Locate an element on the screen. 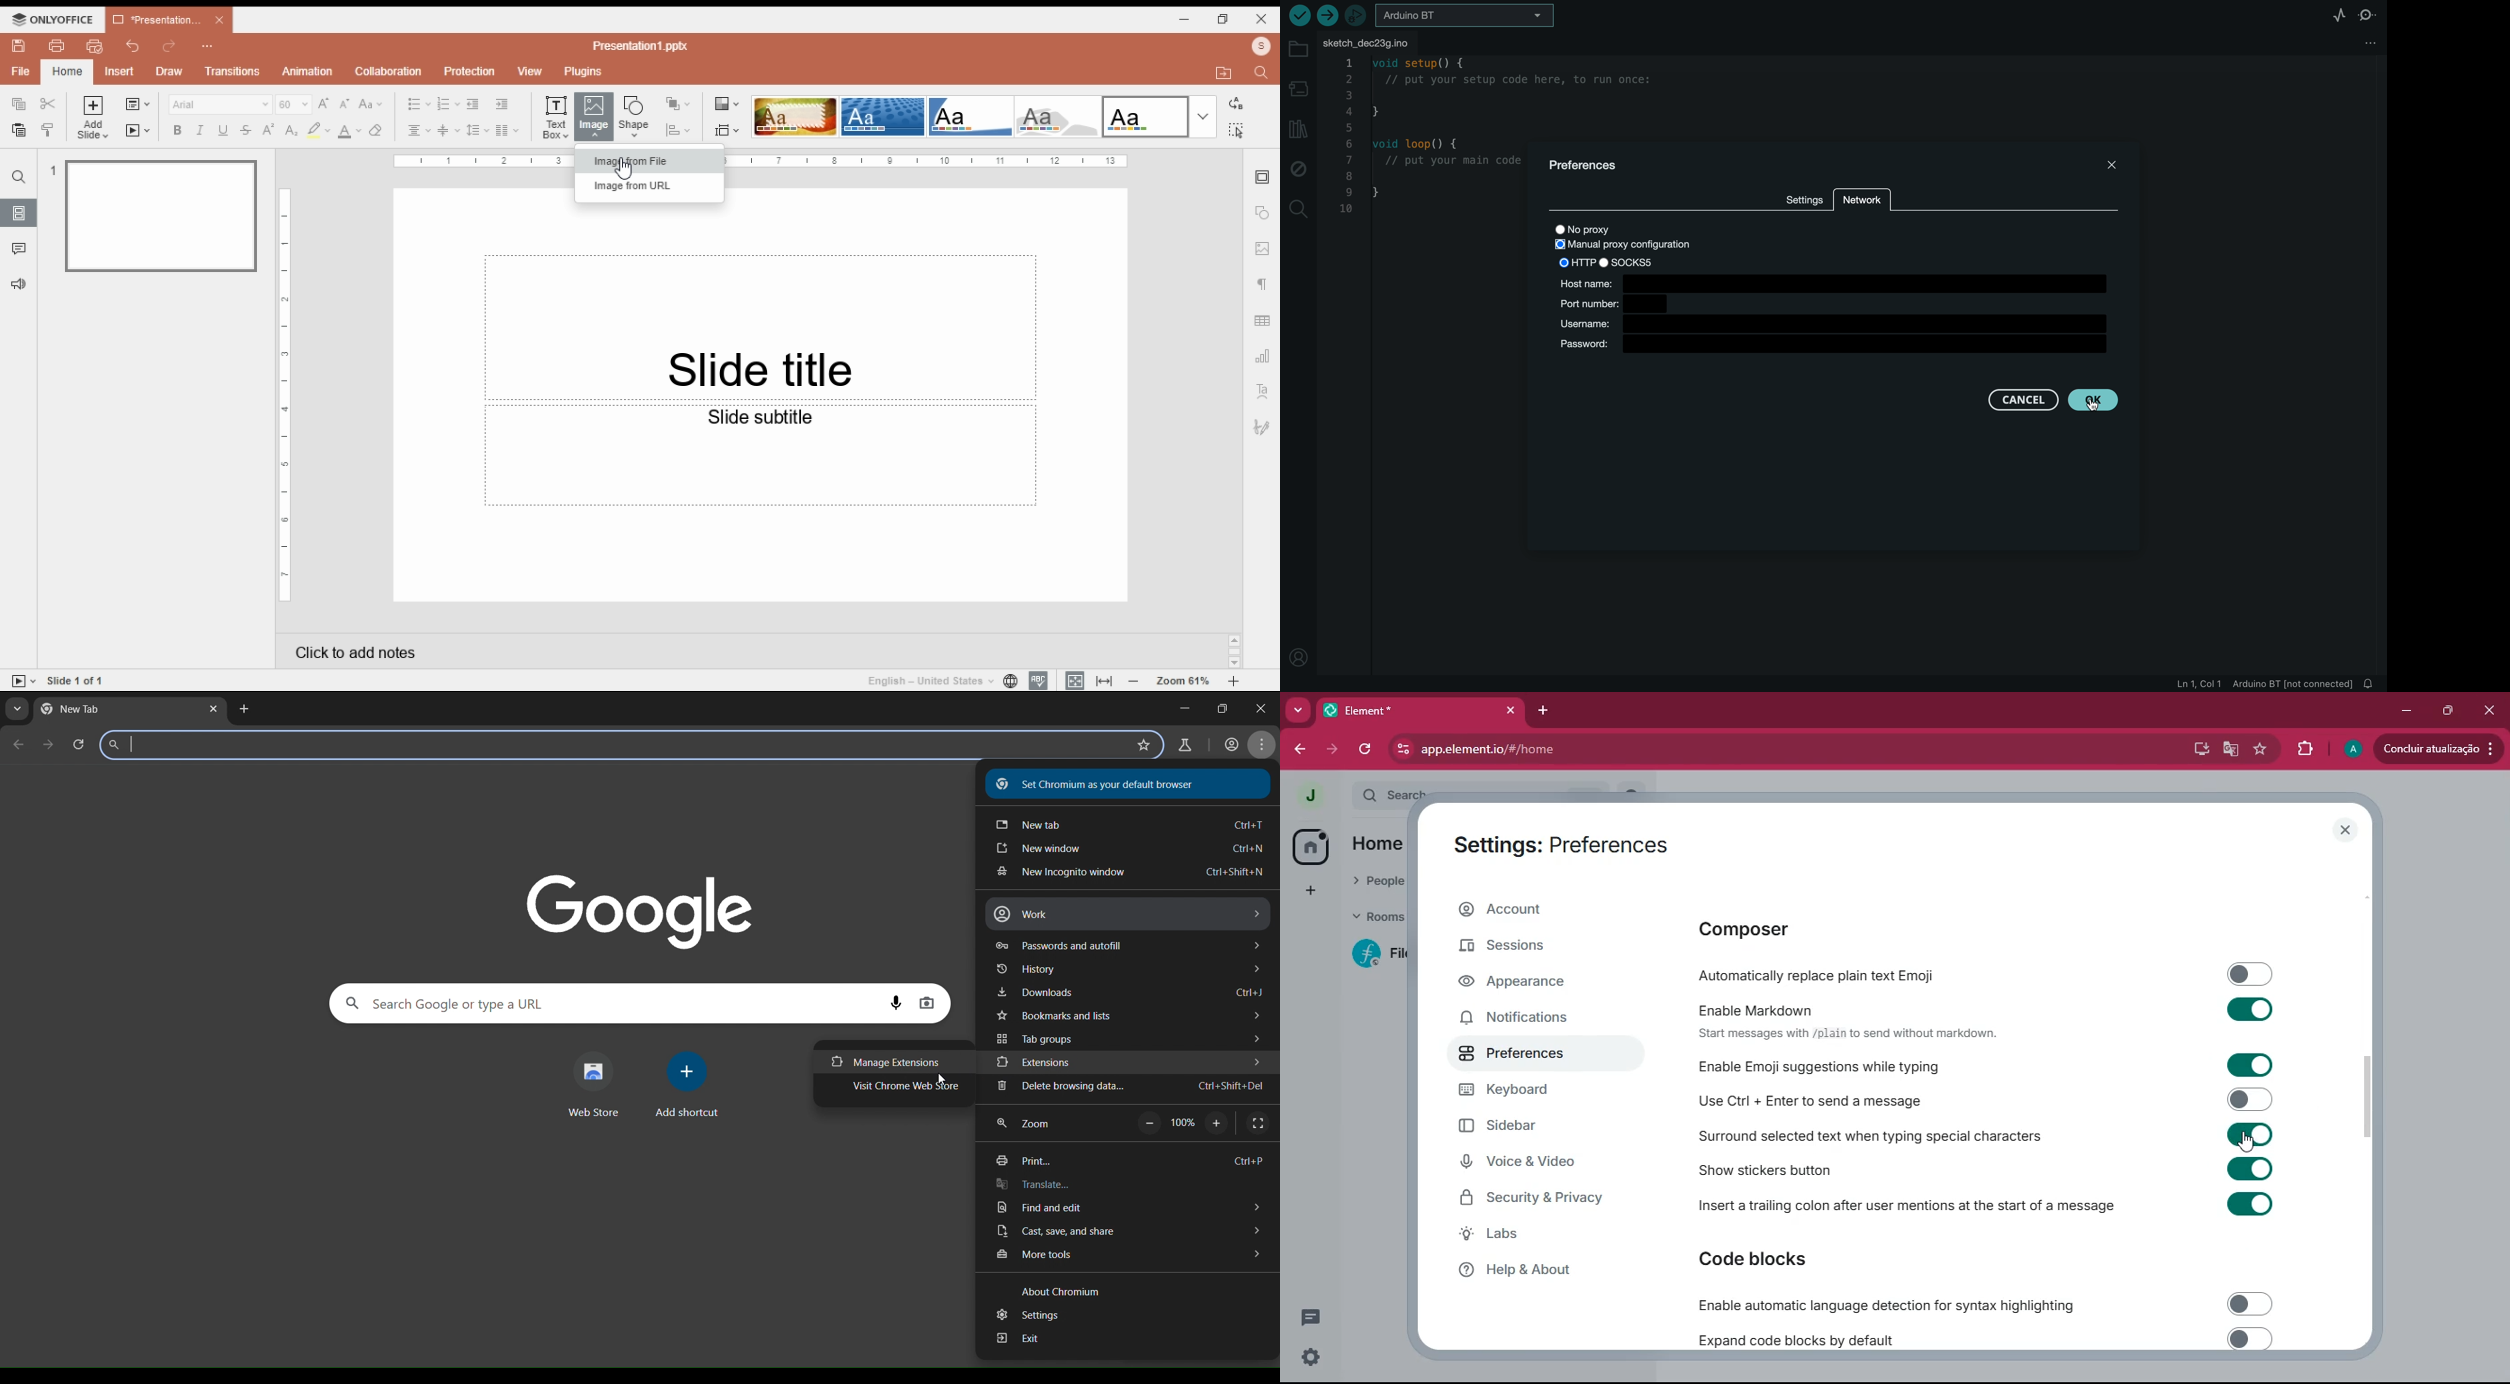 The height and width of the screenshot is (1400, 2520). erase is located at coordinates (378, 131).